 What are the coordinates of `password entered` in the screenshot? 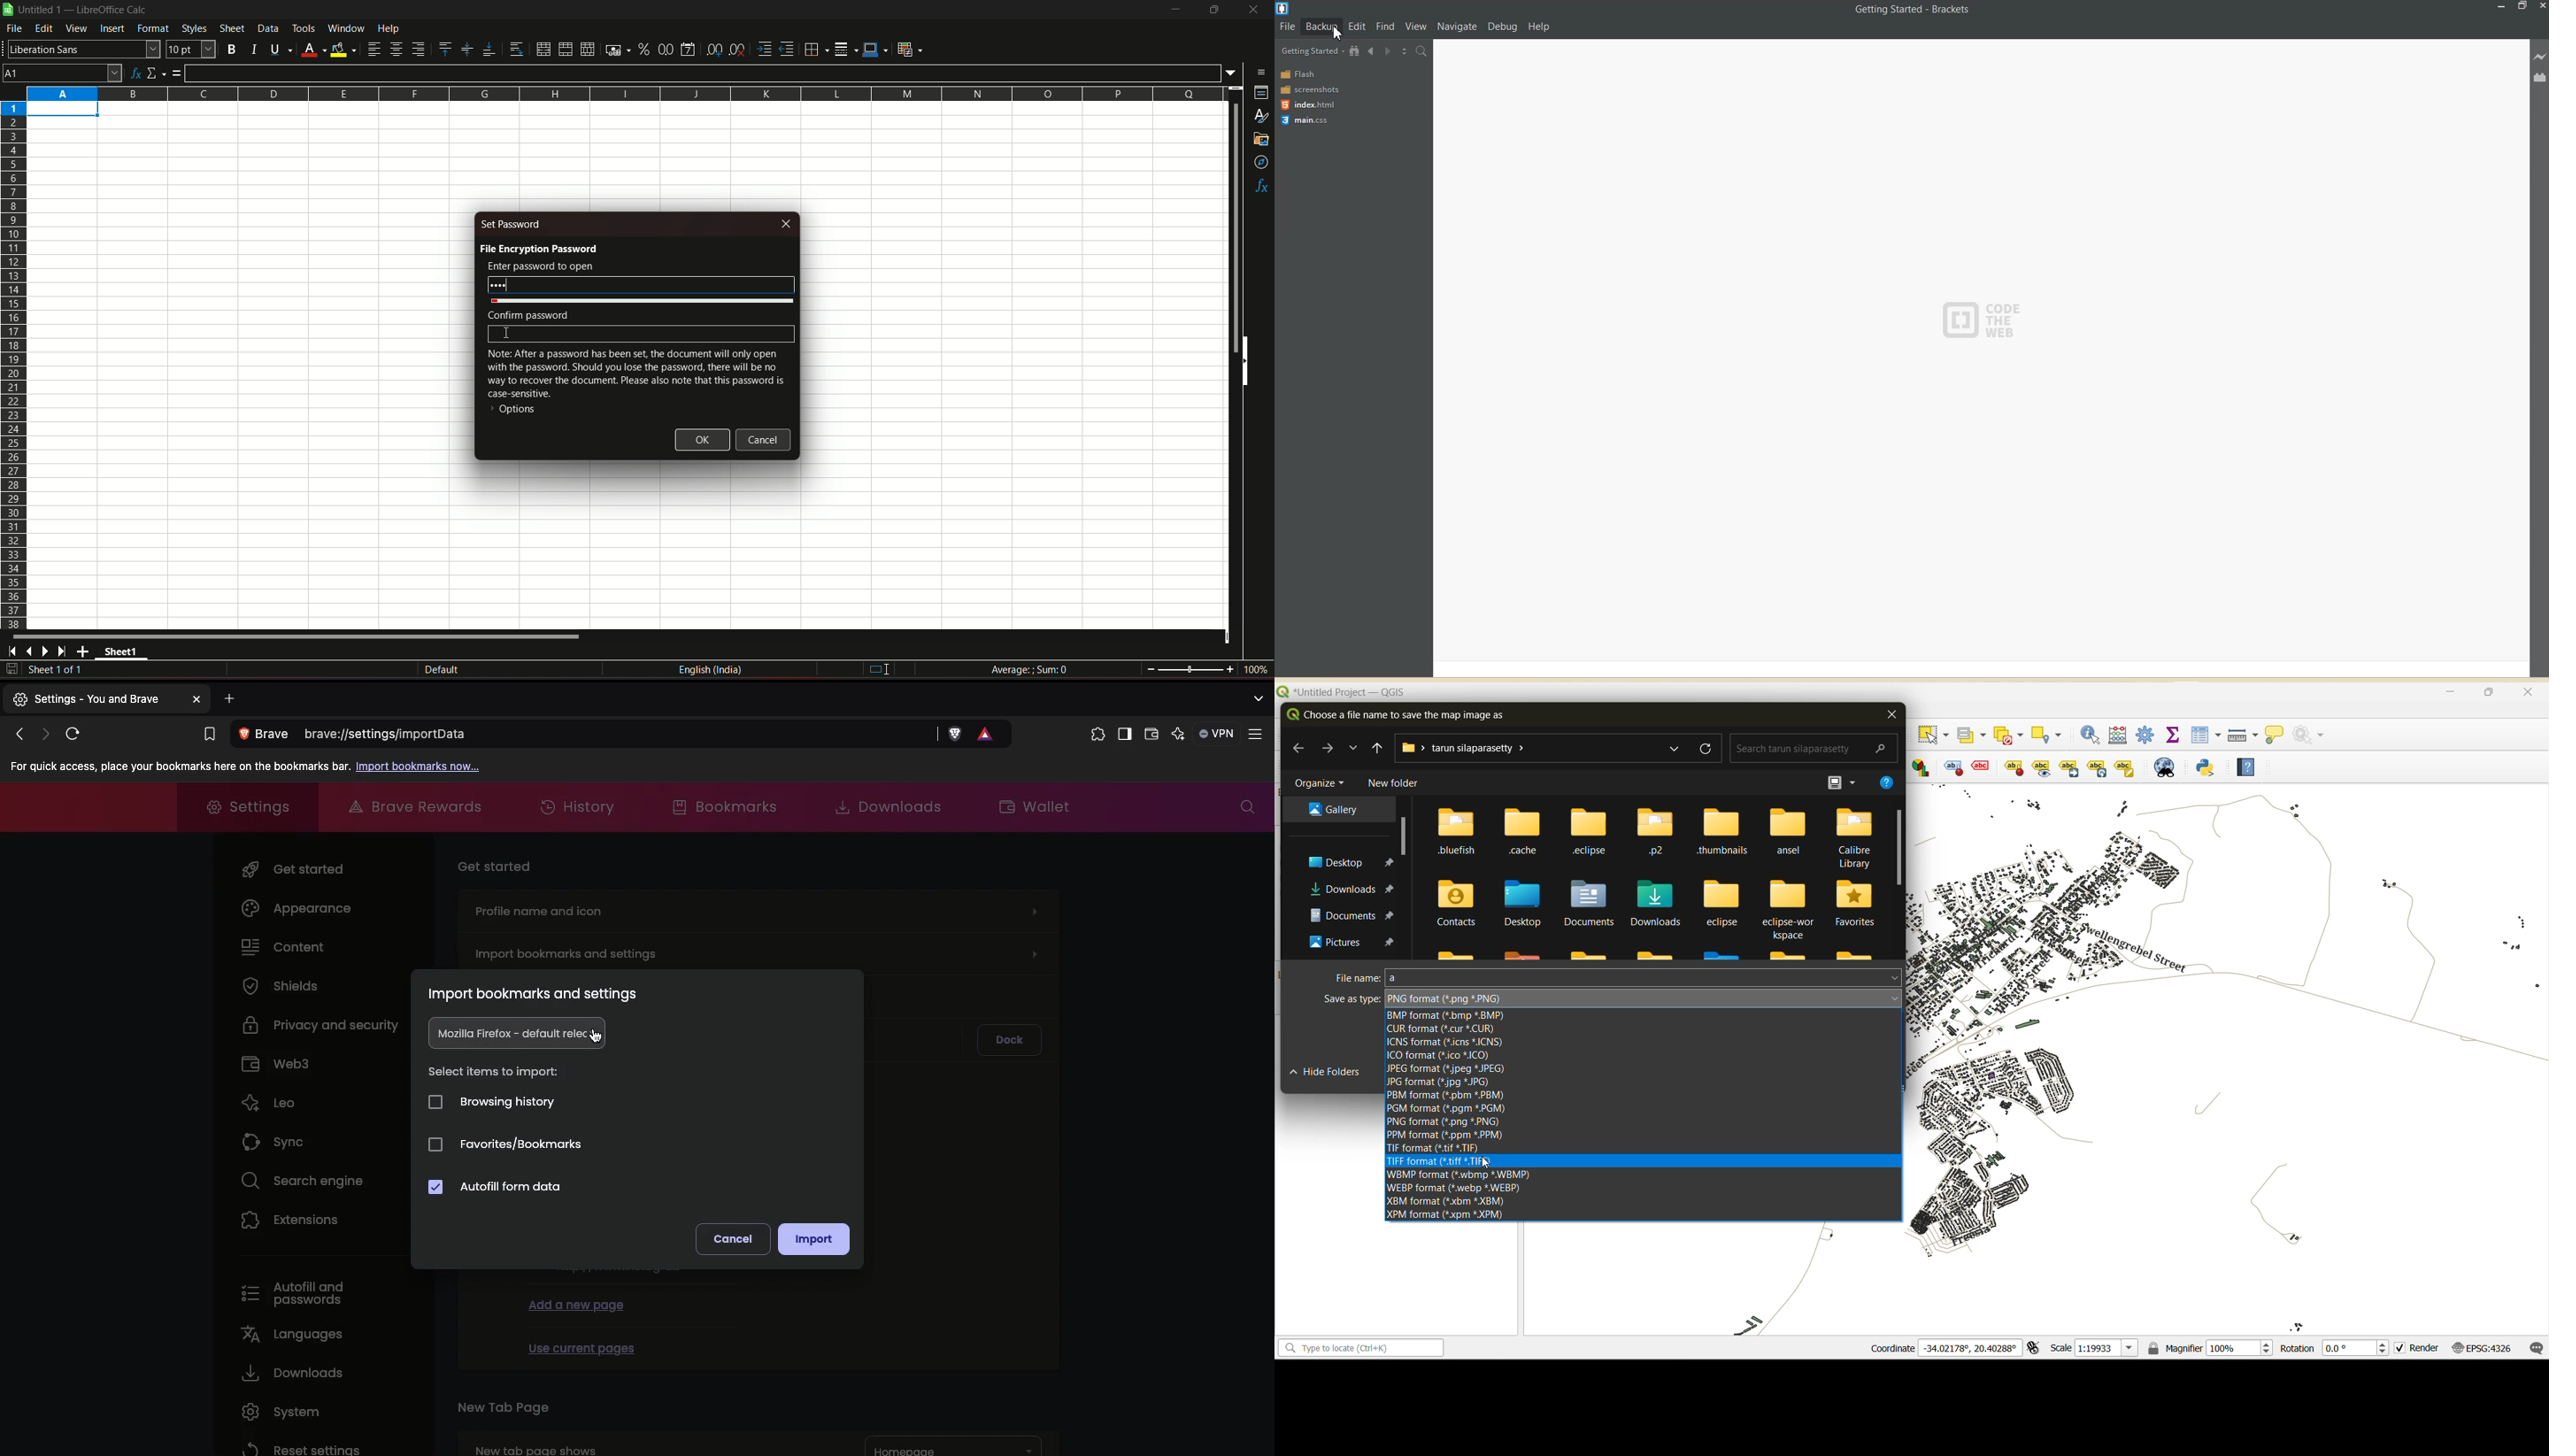 It's located at (641, 284).